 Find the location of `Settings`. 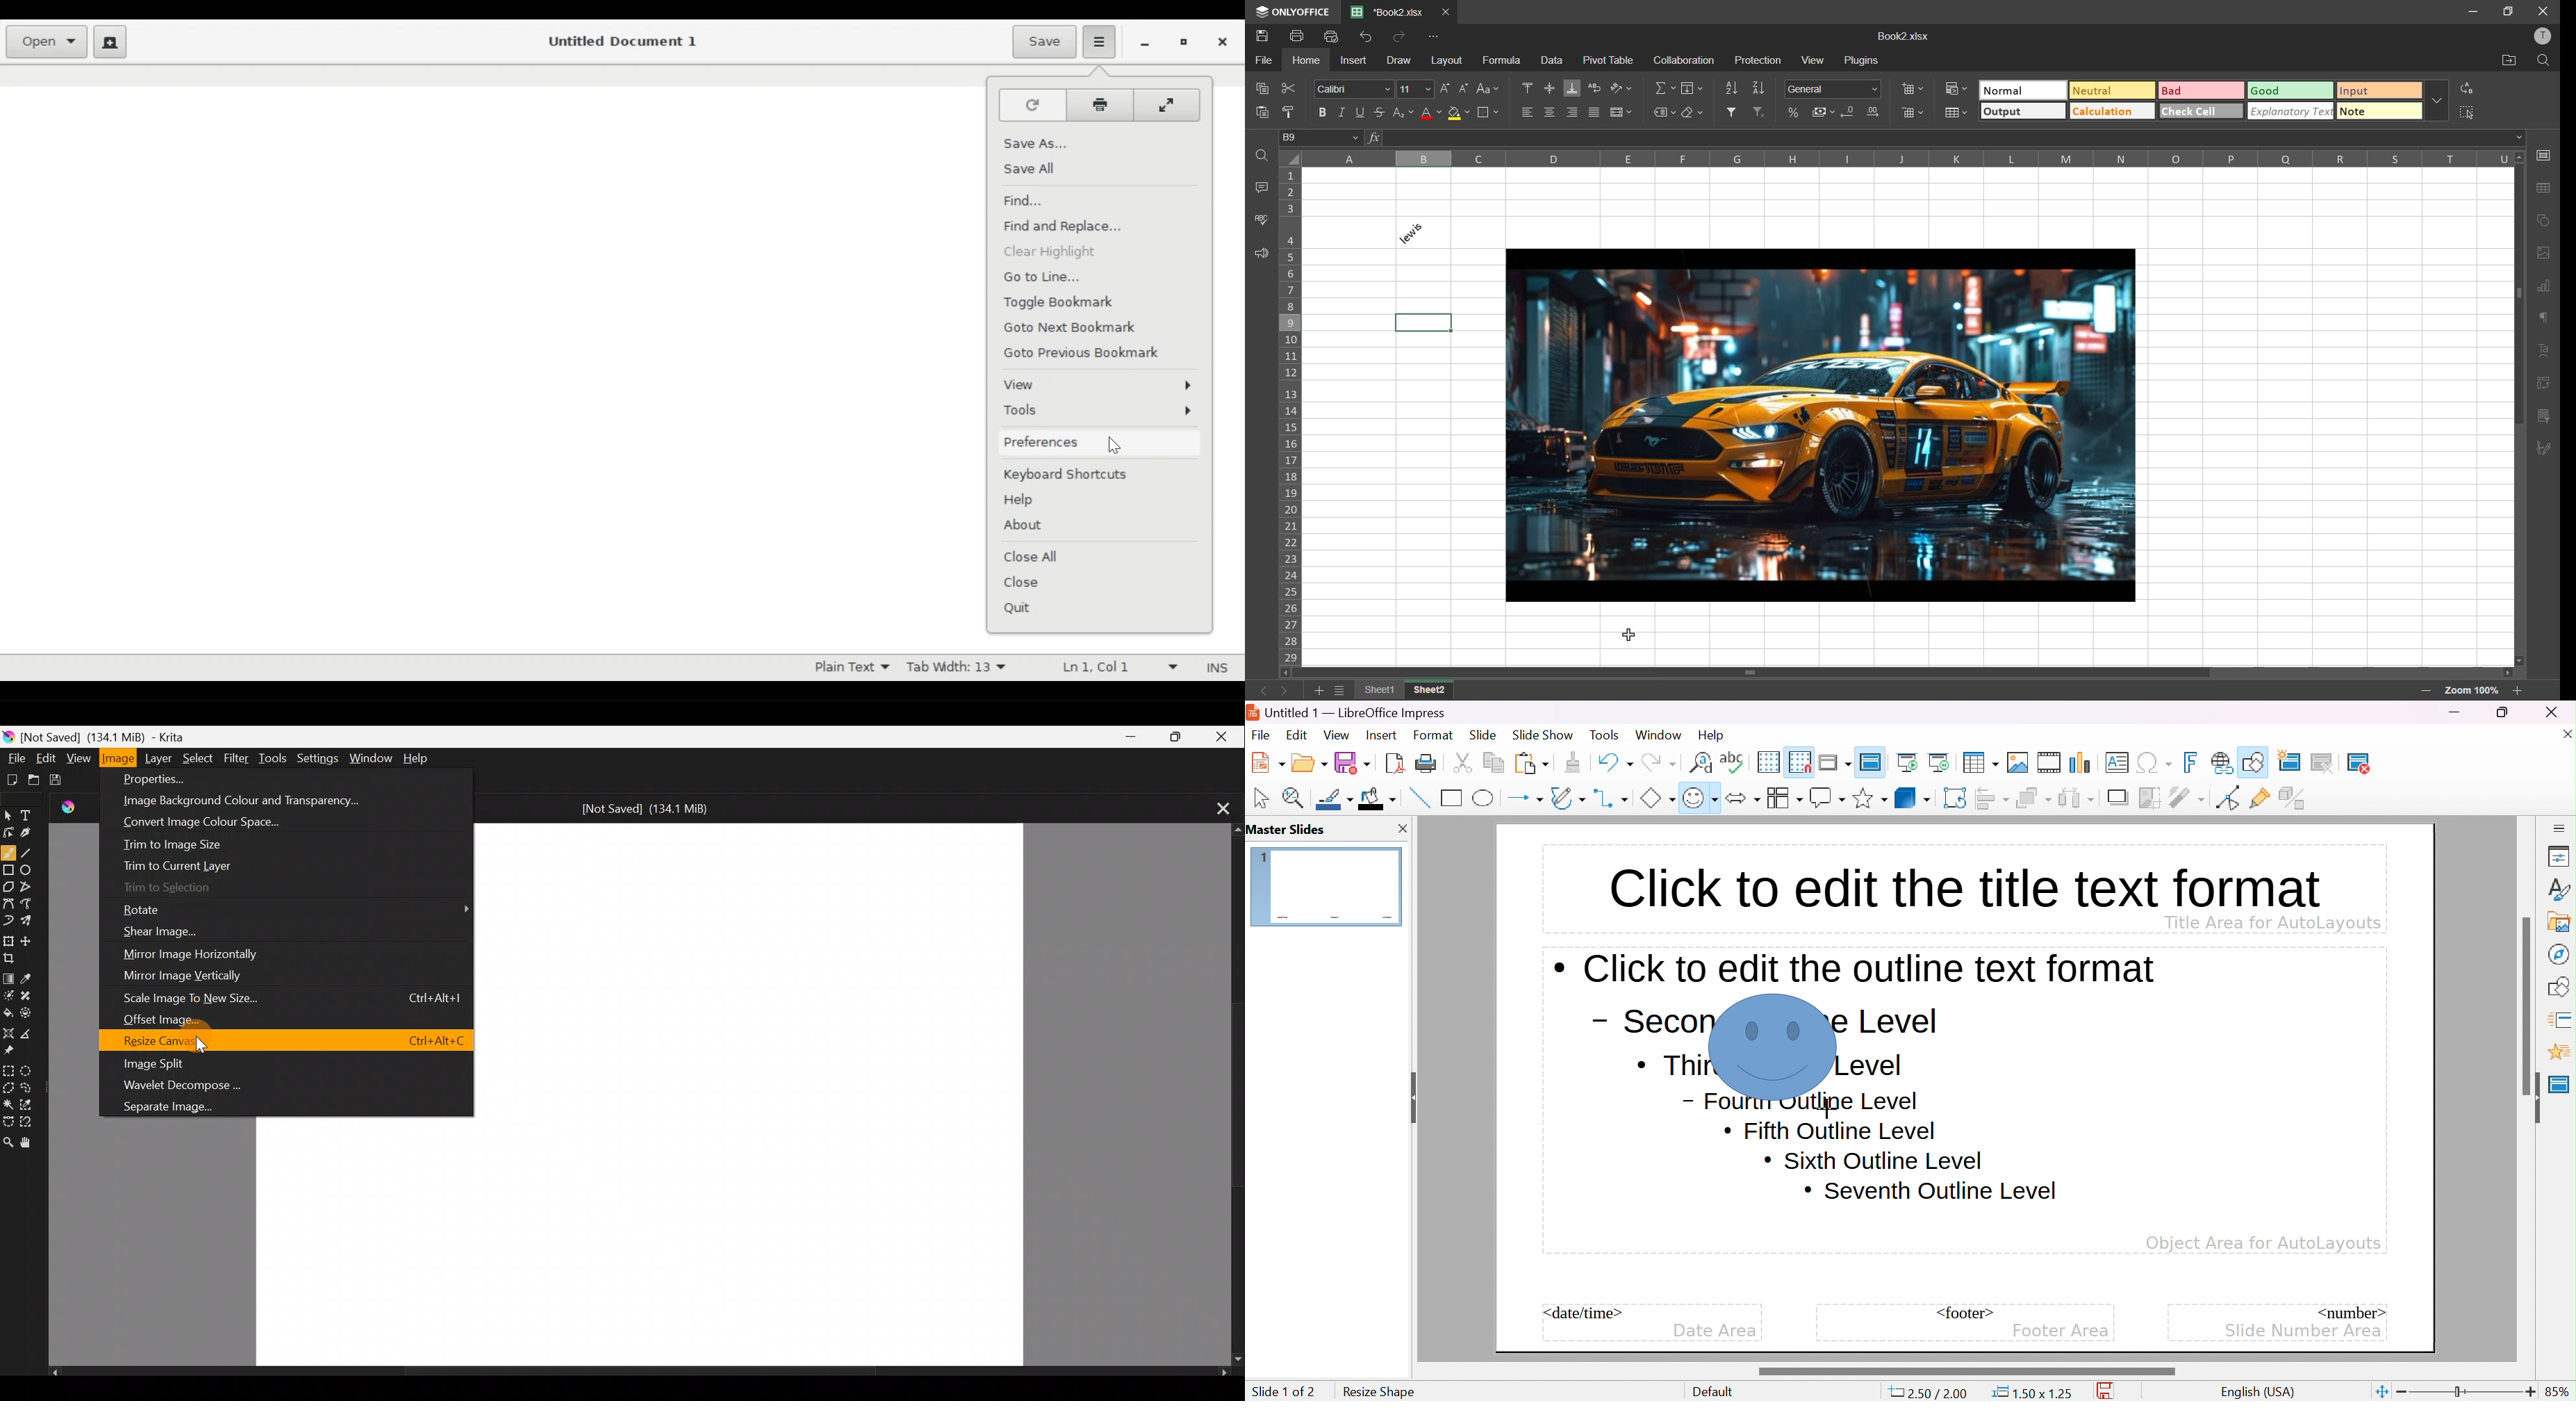

Settings is located at coordinates (316, 754).